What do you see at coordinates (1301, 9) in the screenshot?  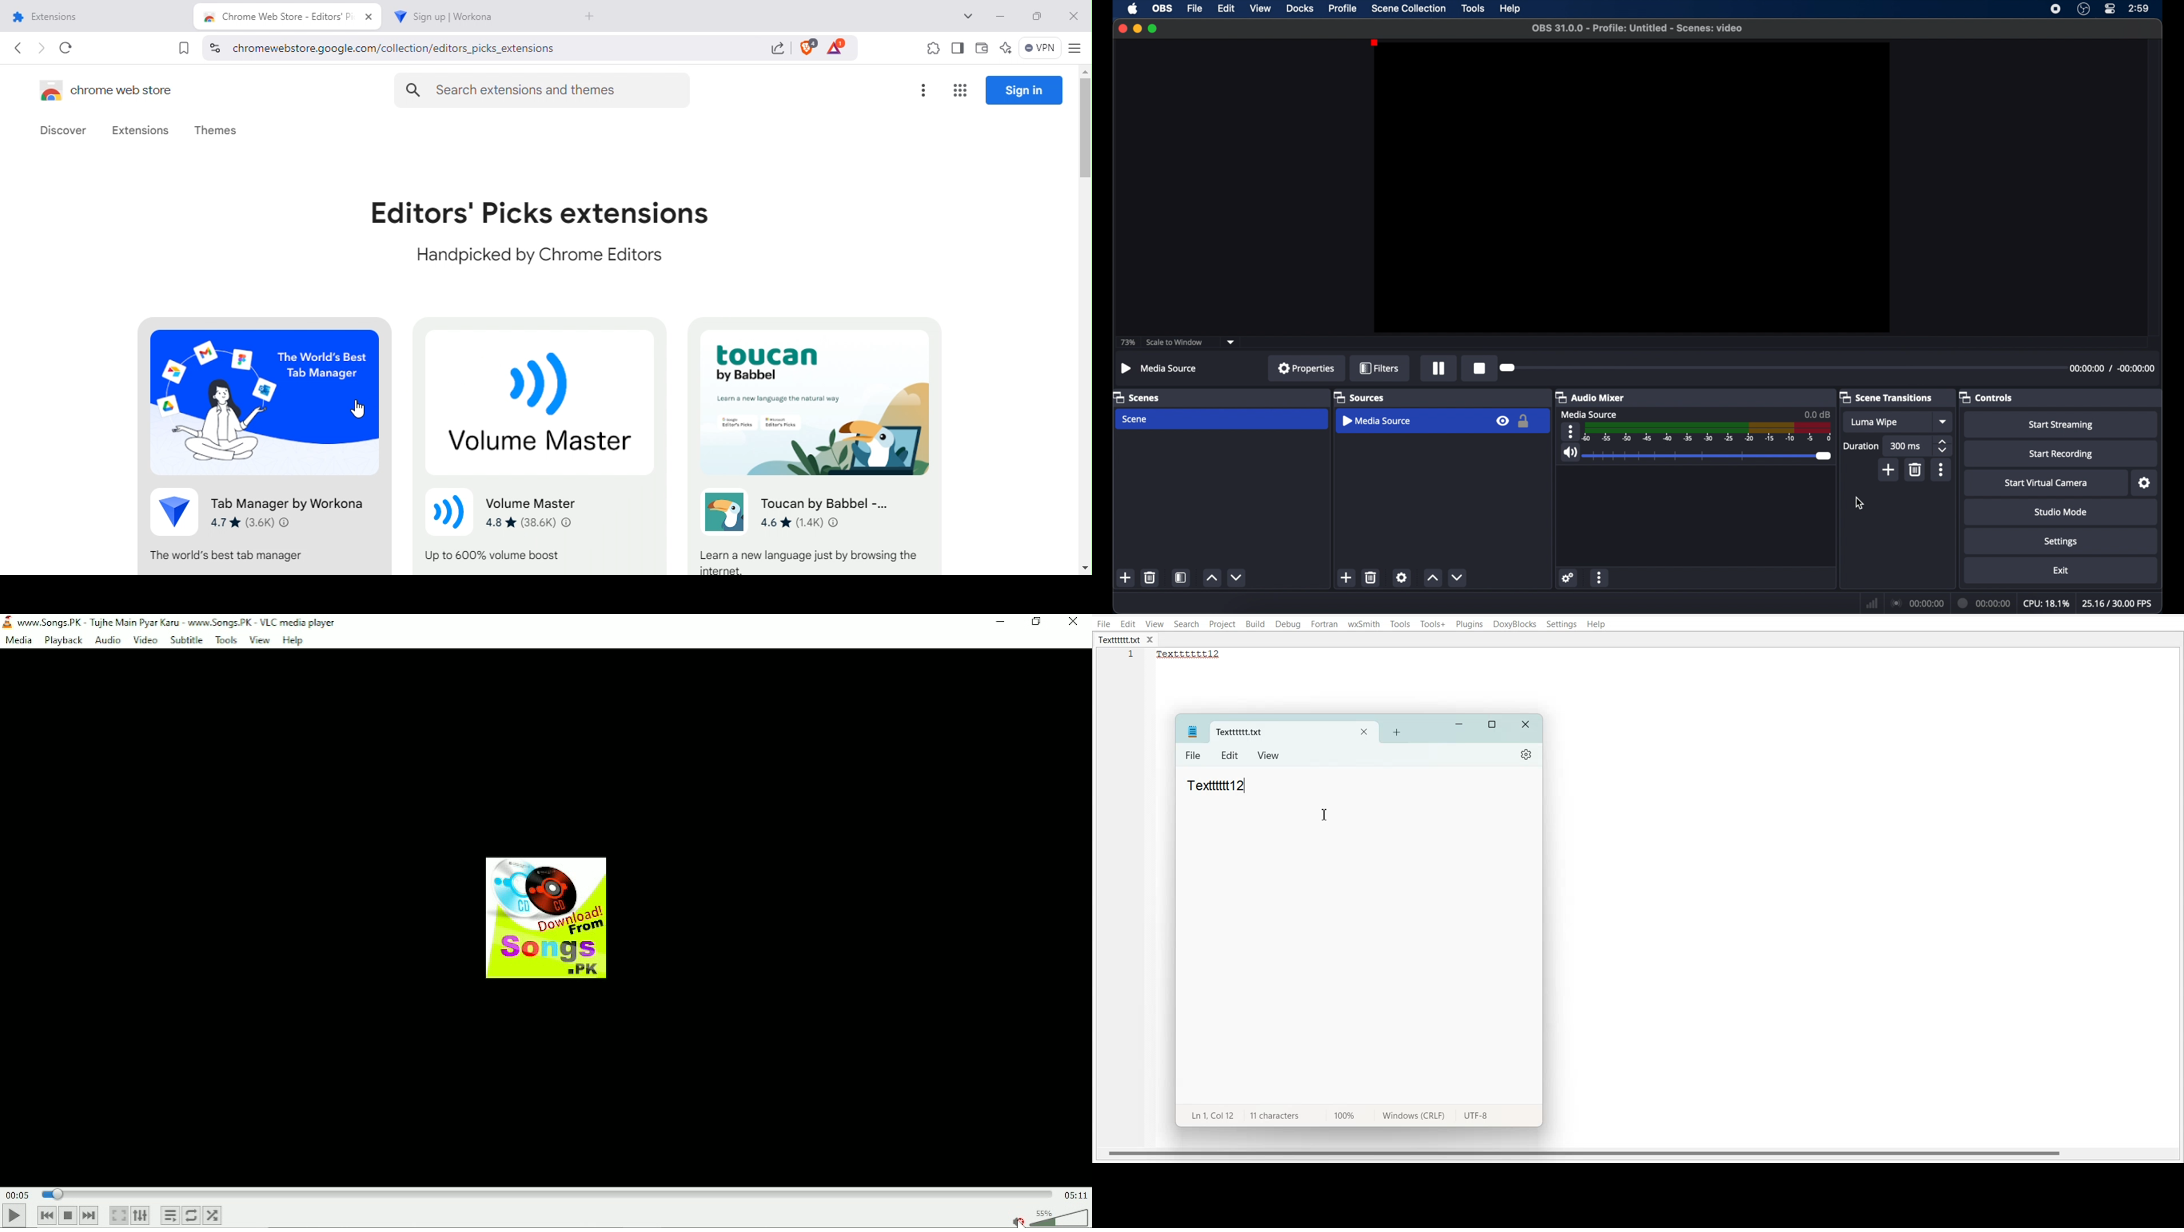 I see `docks` at bounding box center [1301, 9].